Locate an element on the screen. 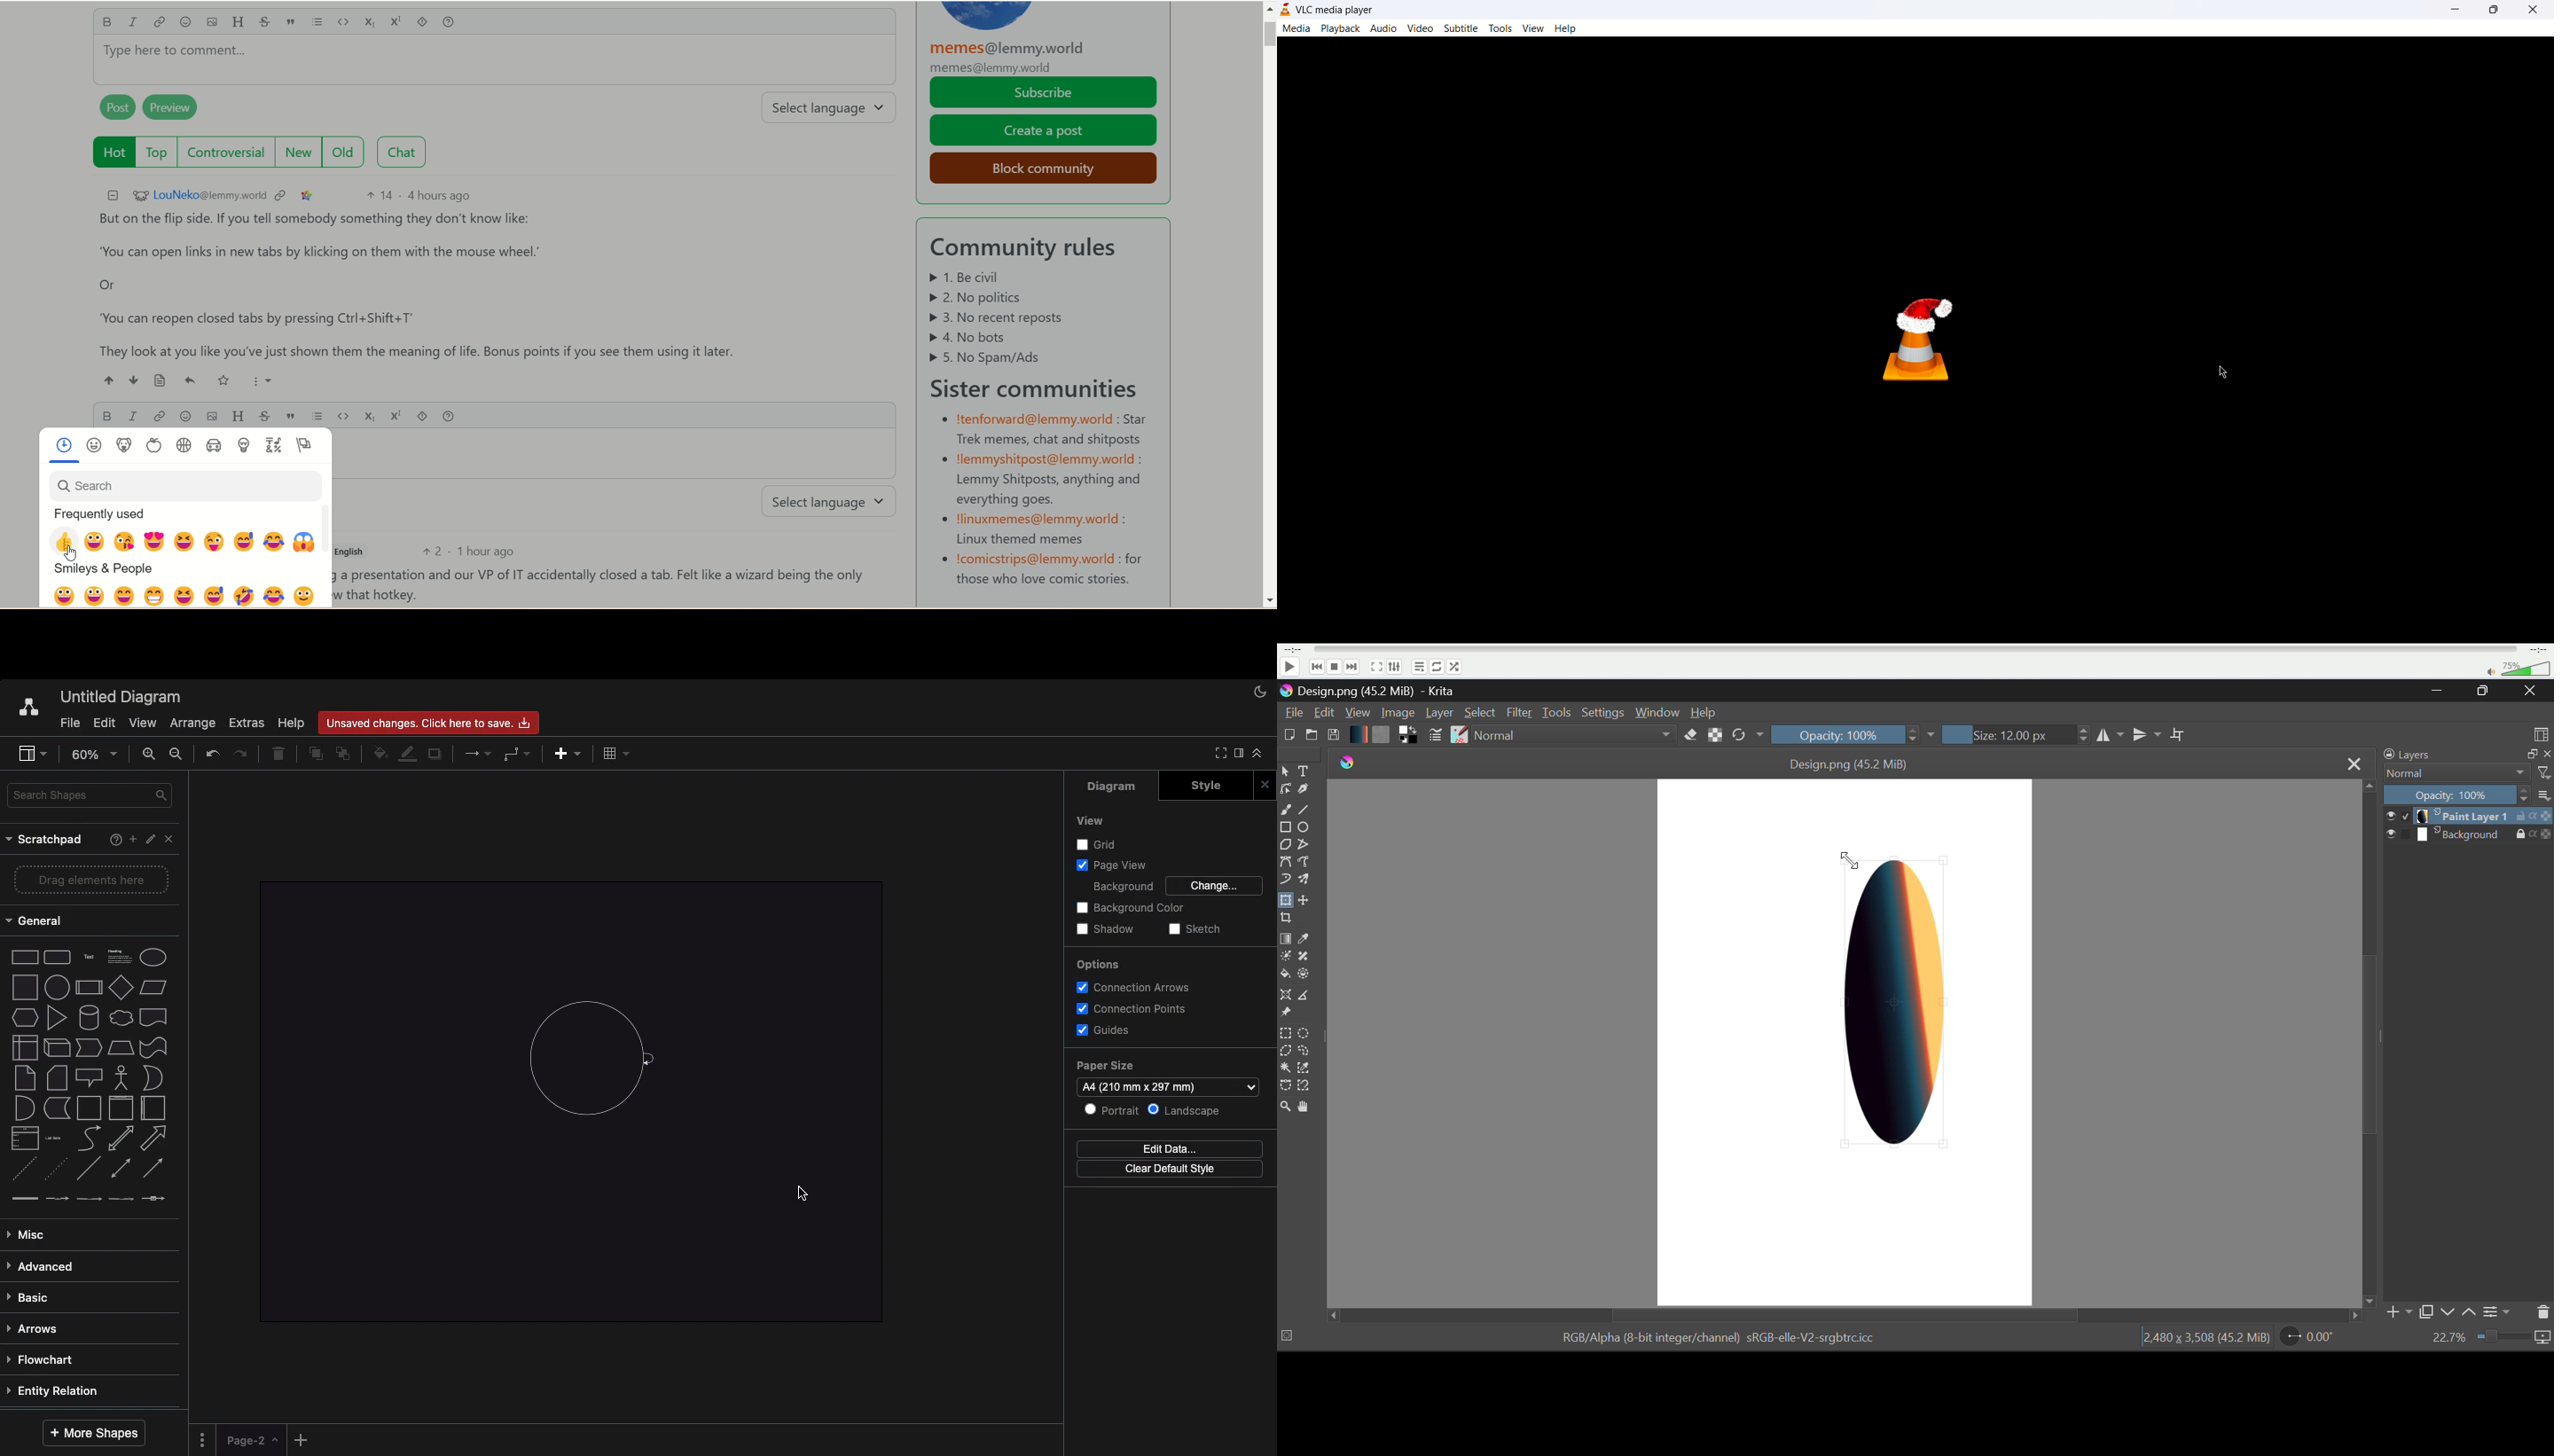  comment is located at coordinates (603, 583).